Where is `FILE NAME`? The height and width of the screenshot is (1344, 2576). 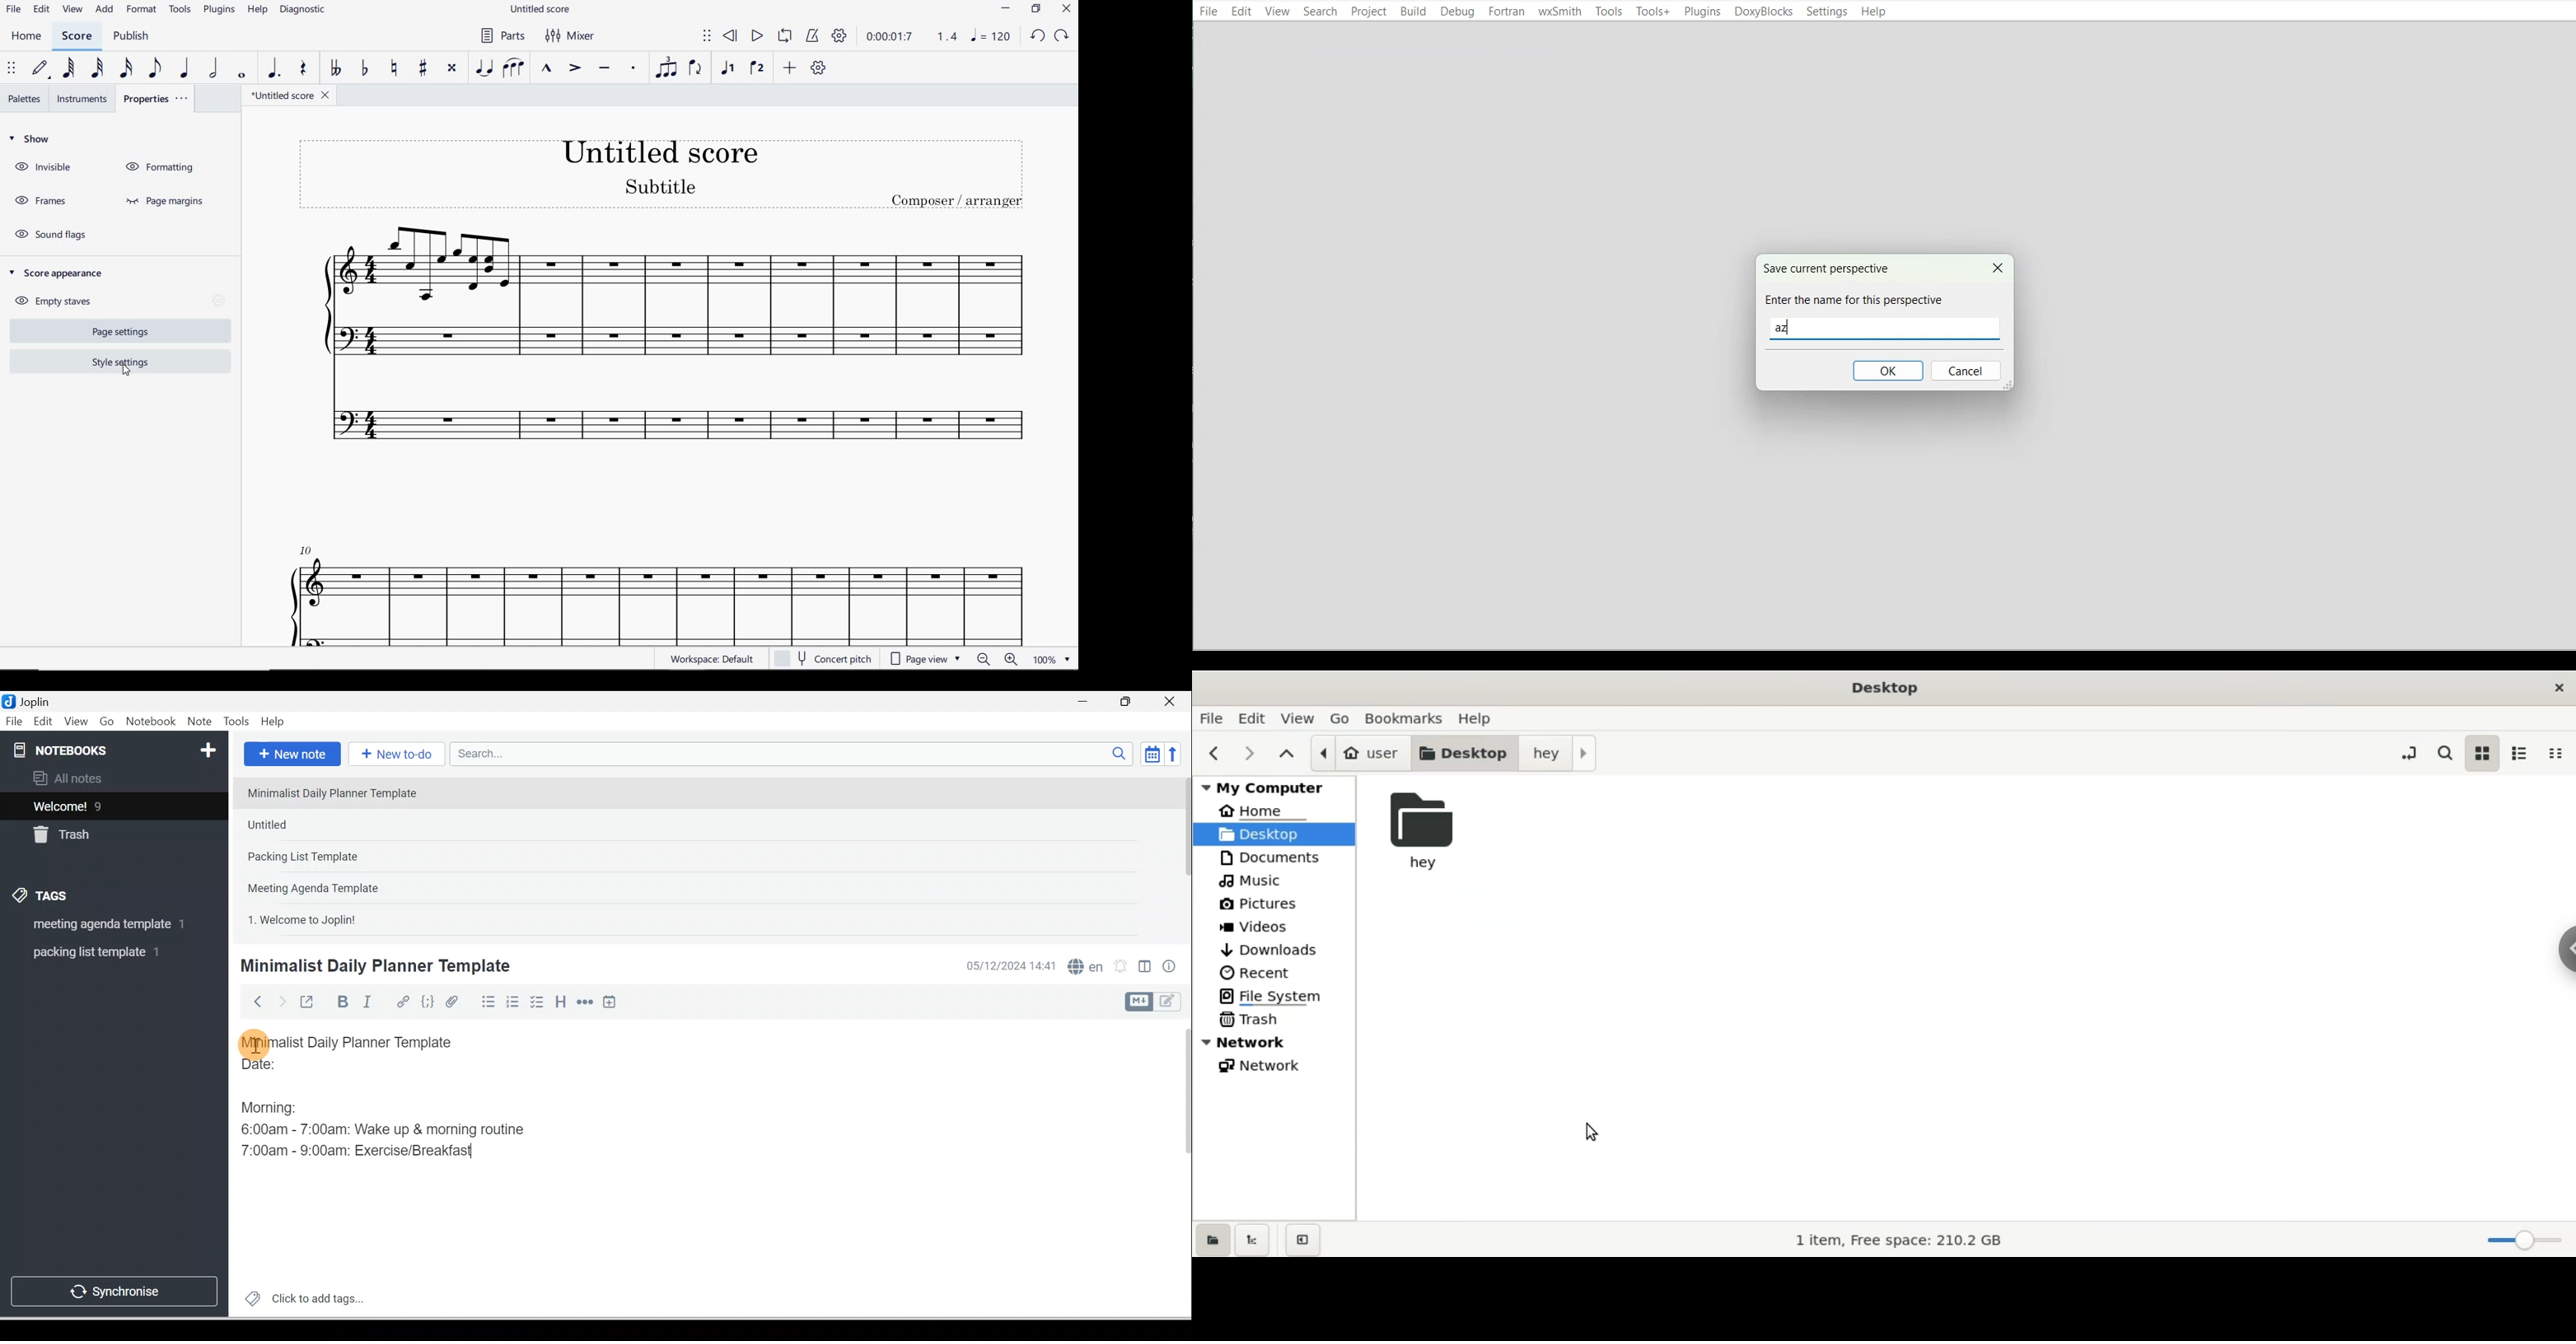
FILE NAME is located at coordinates (538, 9).